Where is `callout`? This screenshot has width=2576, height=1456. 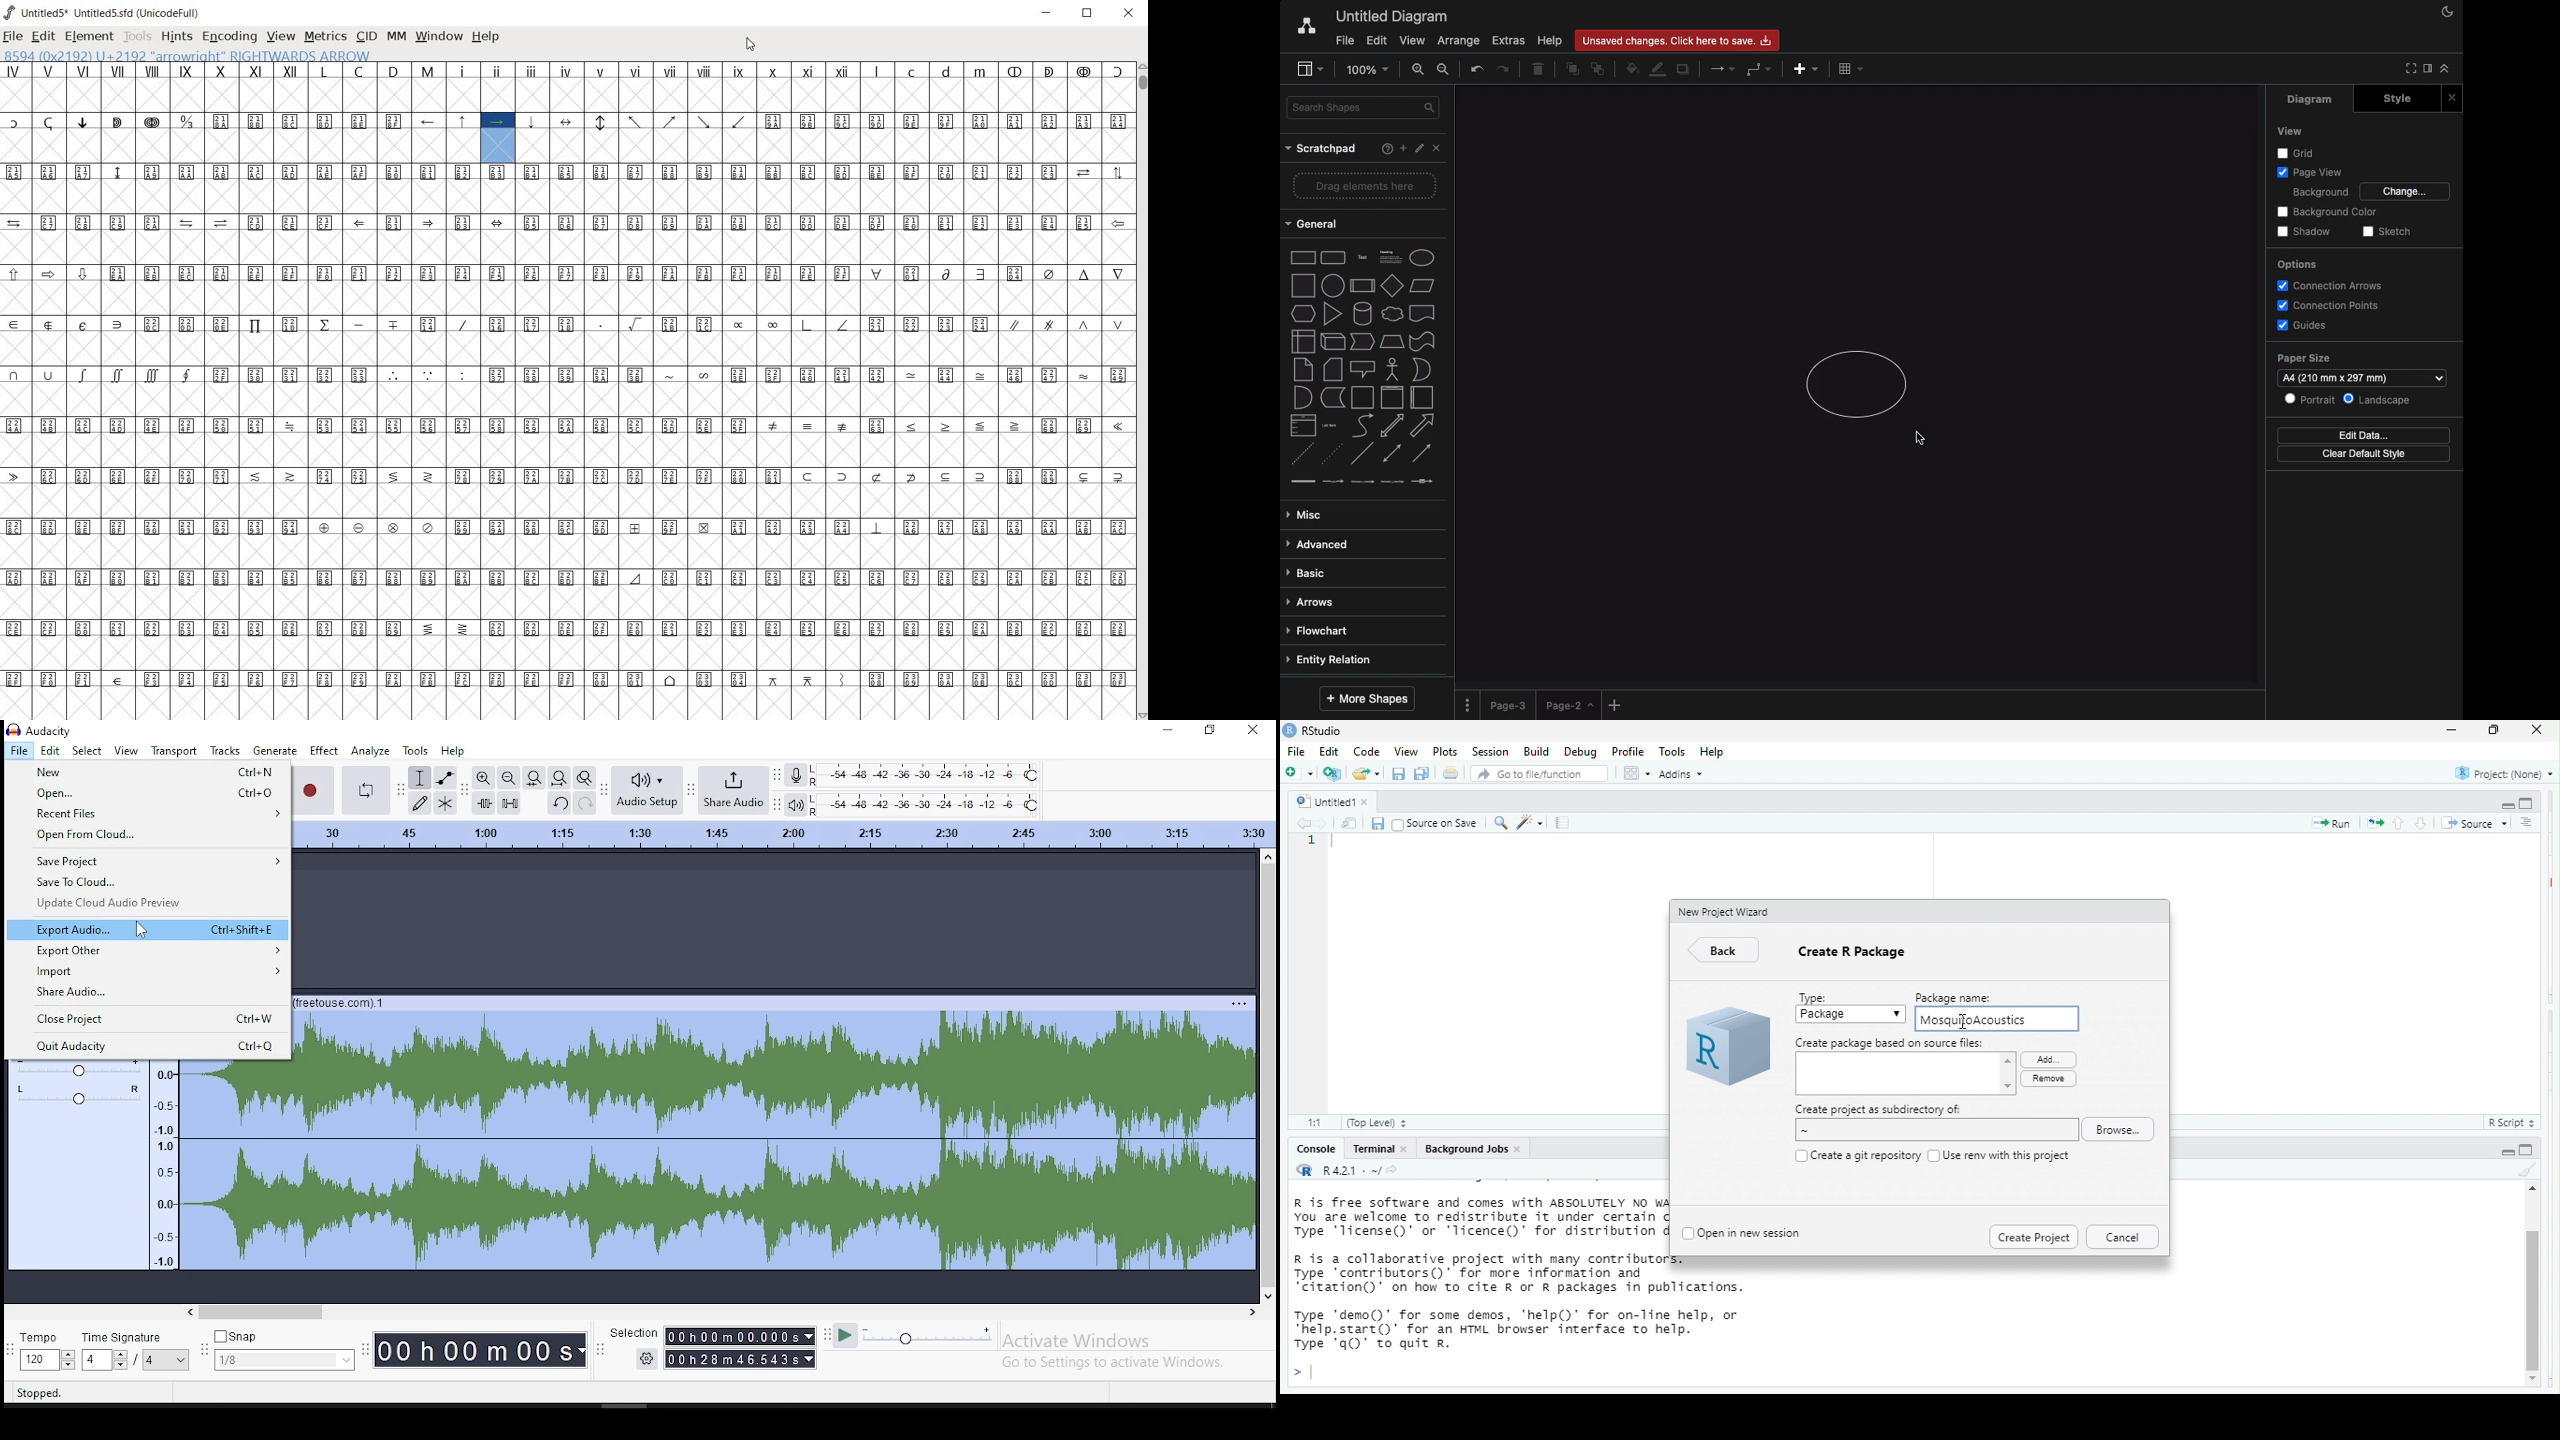 callout is located at coordinates (1363, 370).